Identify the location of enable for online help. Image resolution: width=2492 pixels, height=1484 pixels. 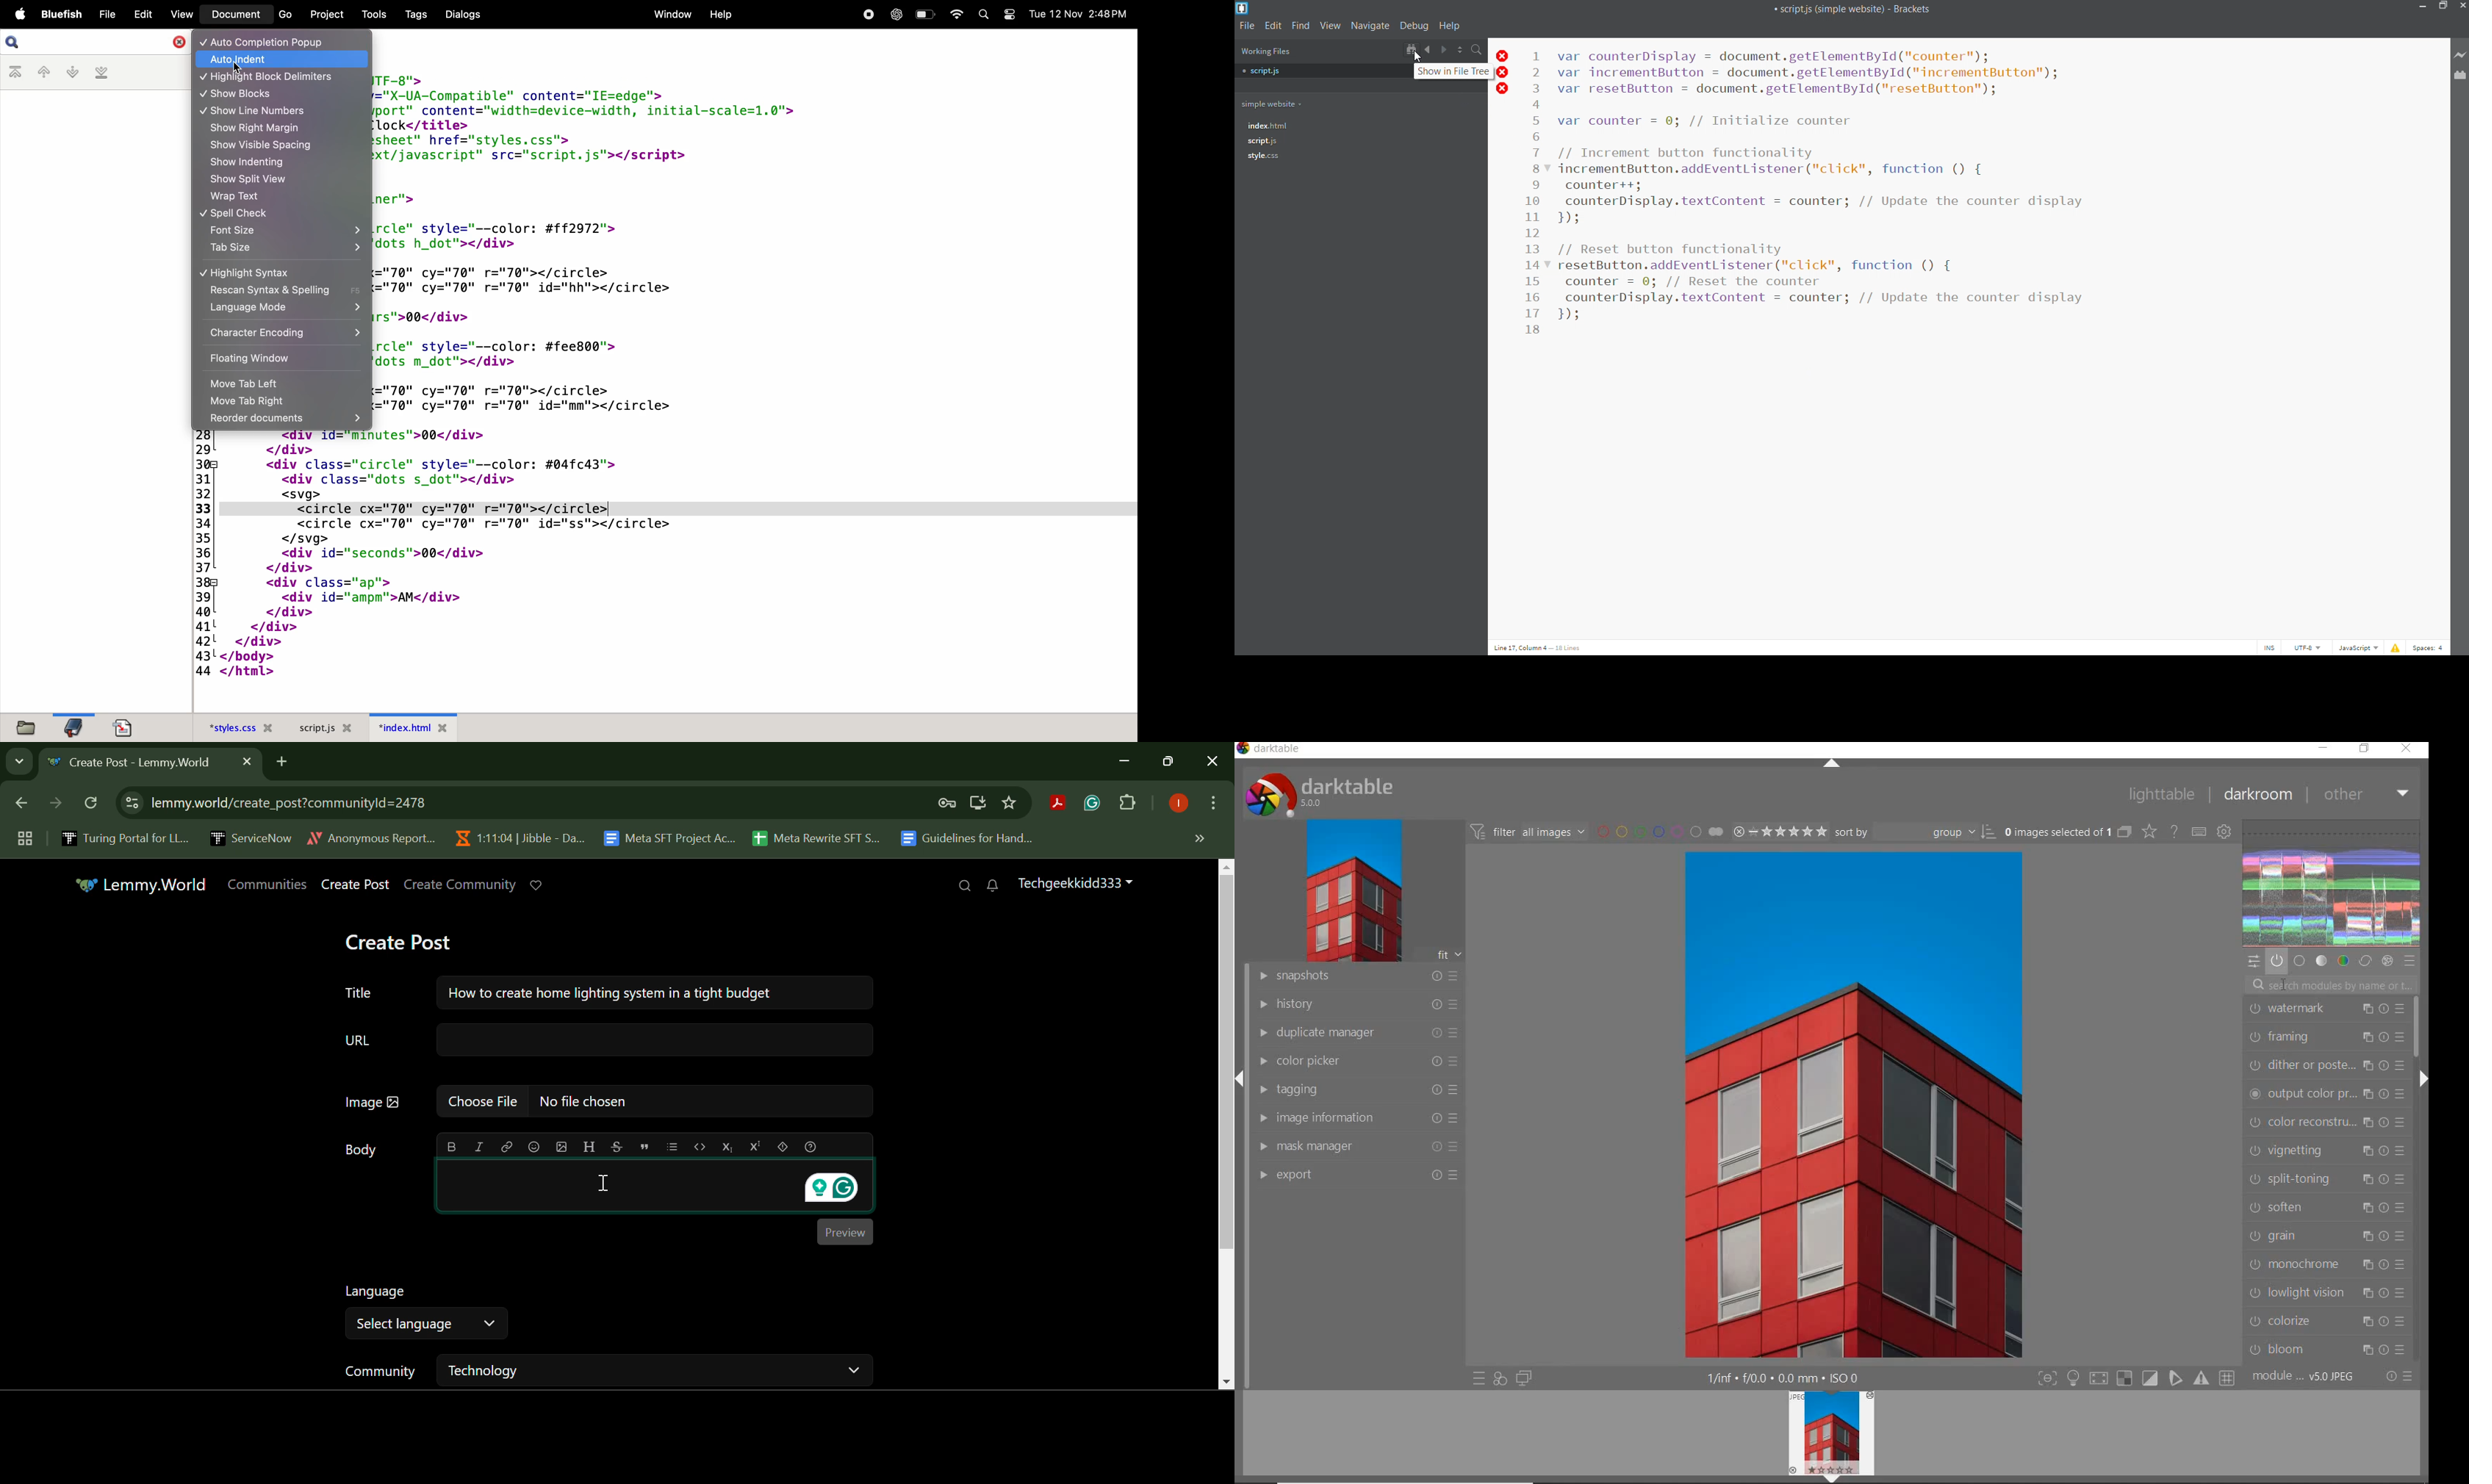
(2174, 831).